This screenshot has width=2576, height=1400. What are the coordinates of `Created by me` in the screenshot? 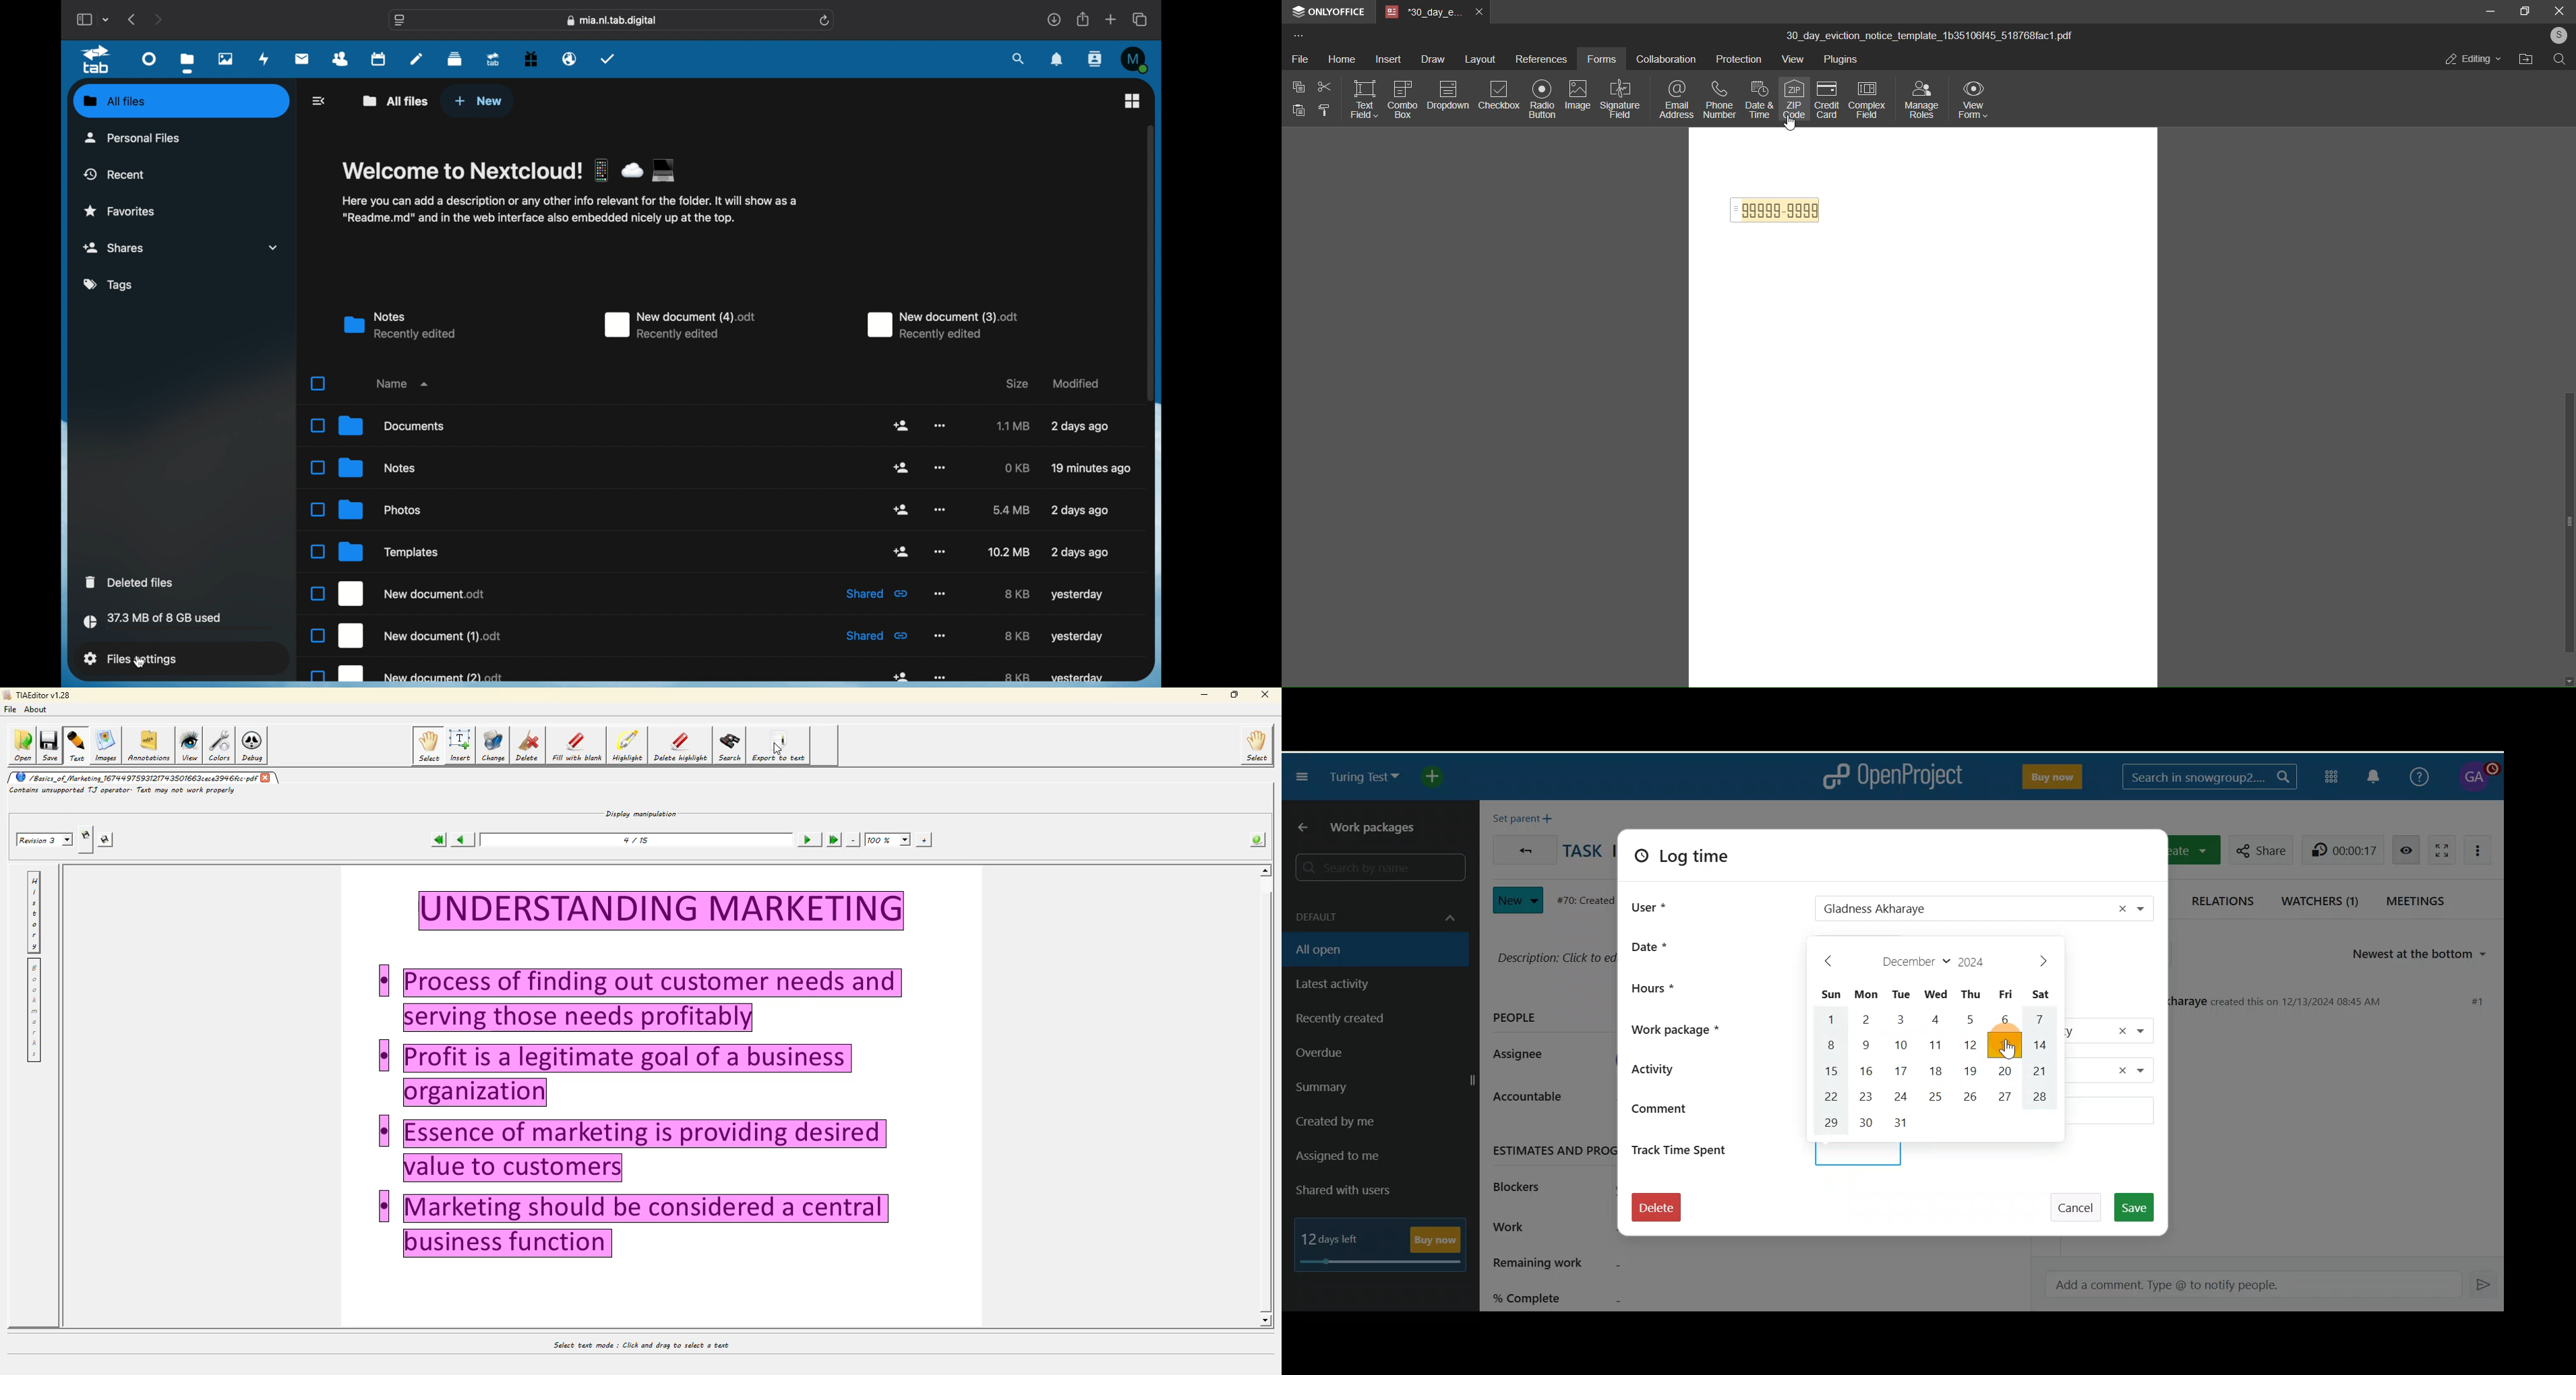 It's located at (1366, 1125).